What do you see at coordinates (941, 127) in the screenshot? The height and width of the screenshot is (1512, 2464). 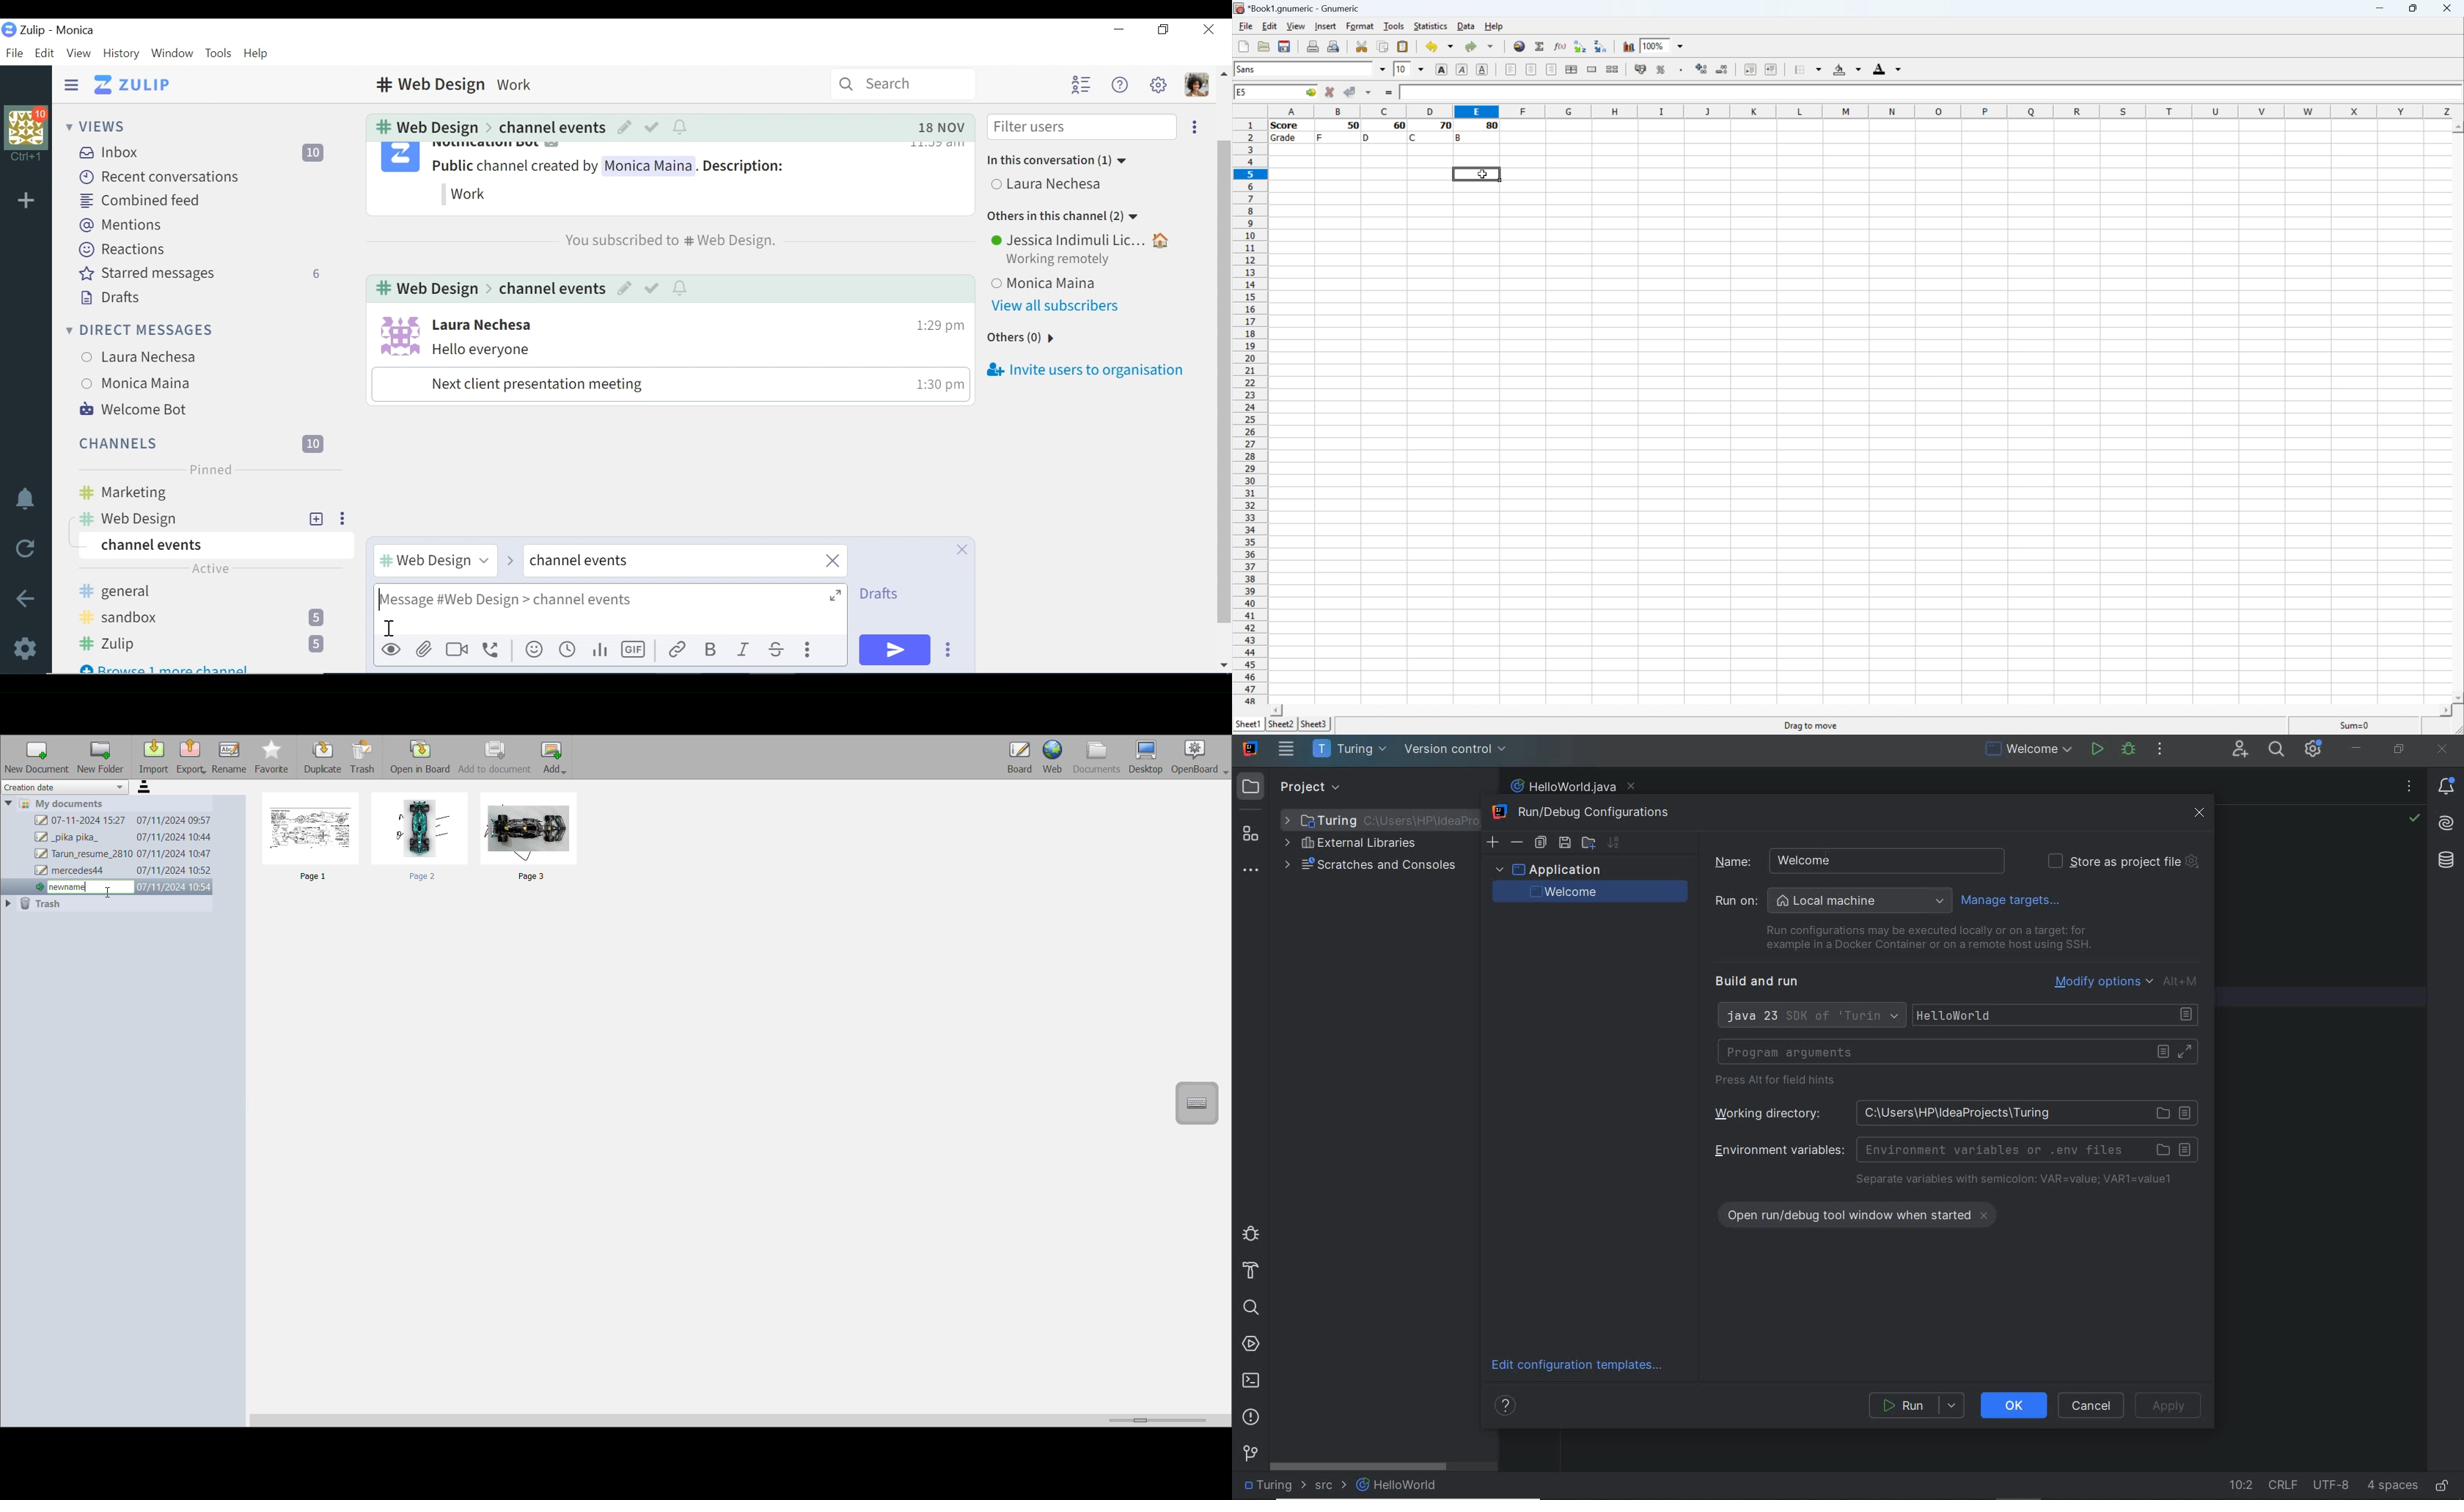 I see `Date` at bounding box center [941, 127].